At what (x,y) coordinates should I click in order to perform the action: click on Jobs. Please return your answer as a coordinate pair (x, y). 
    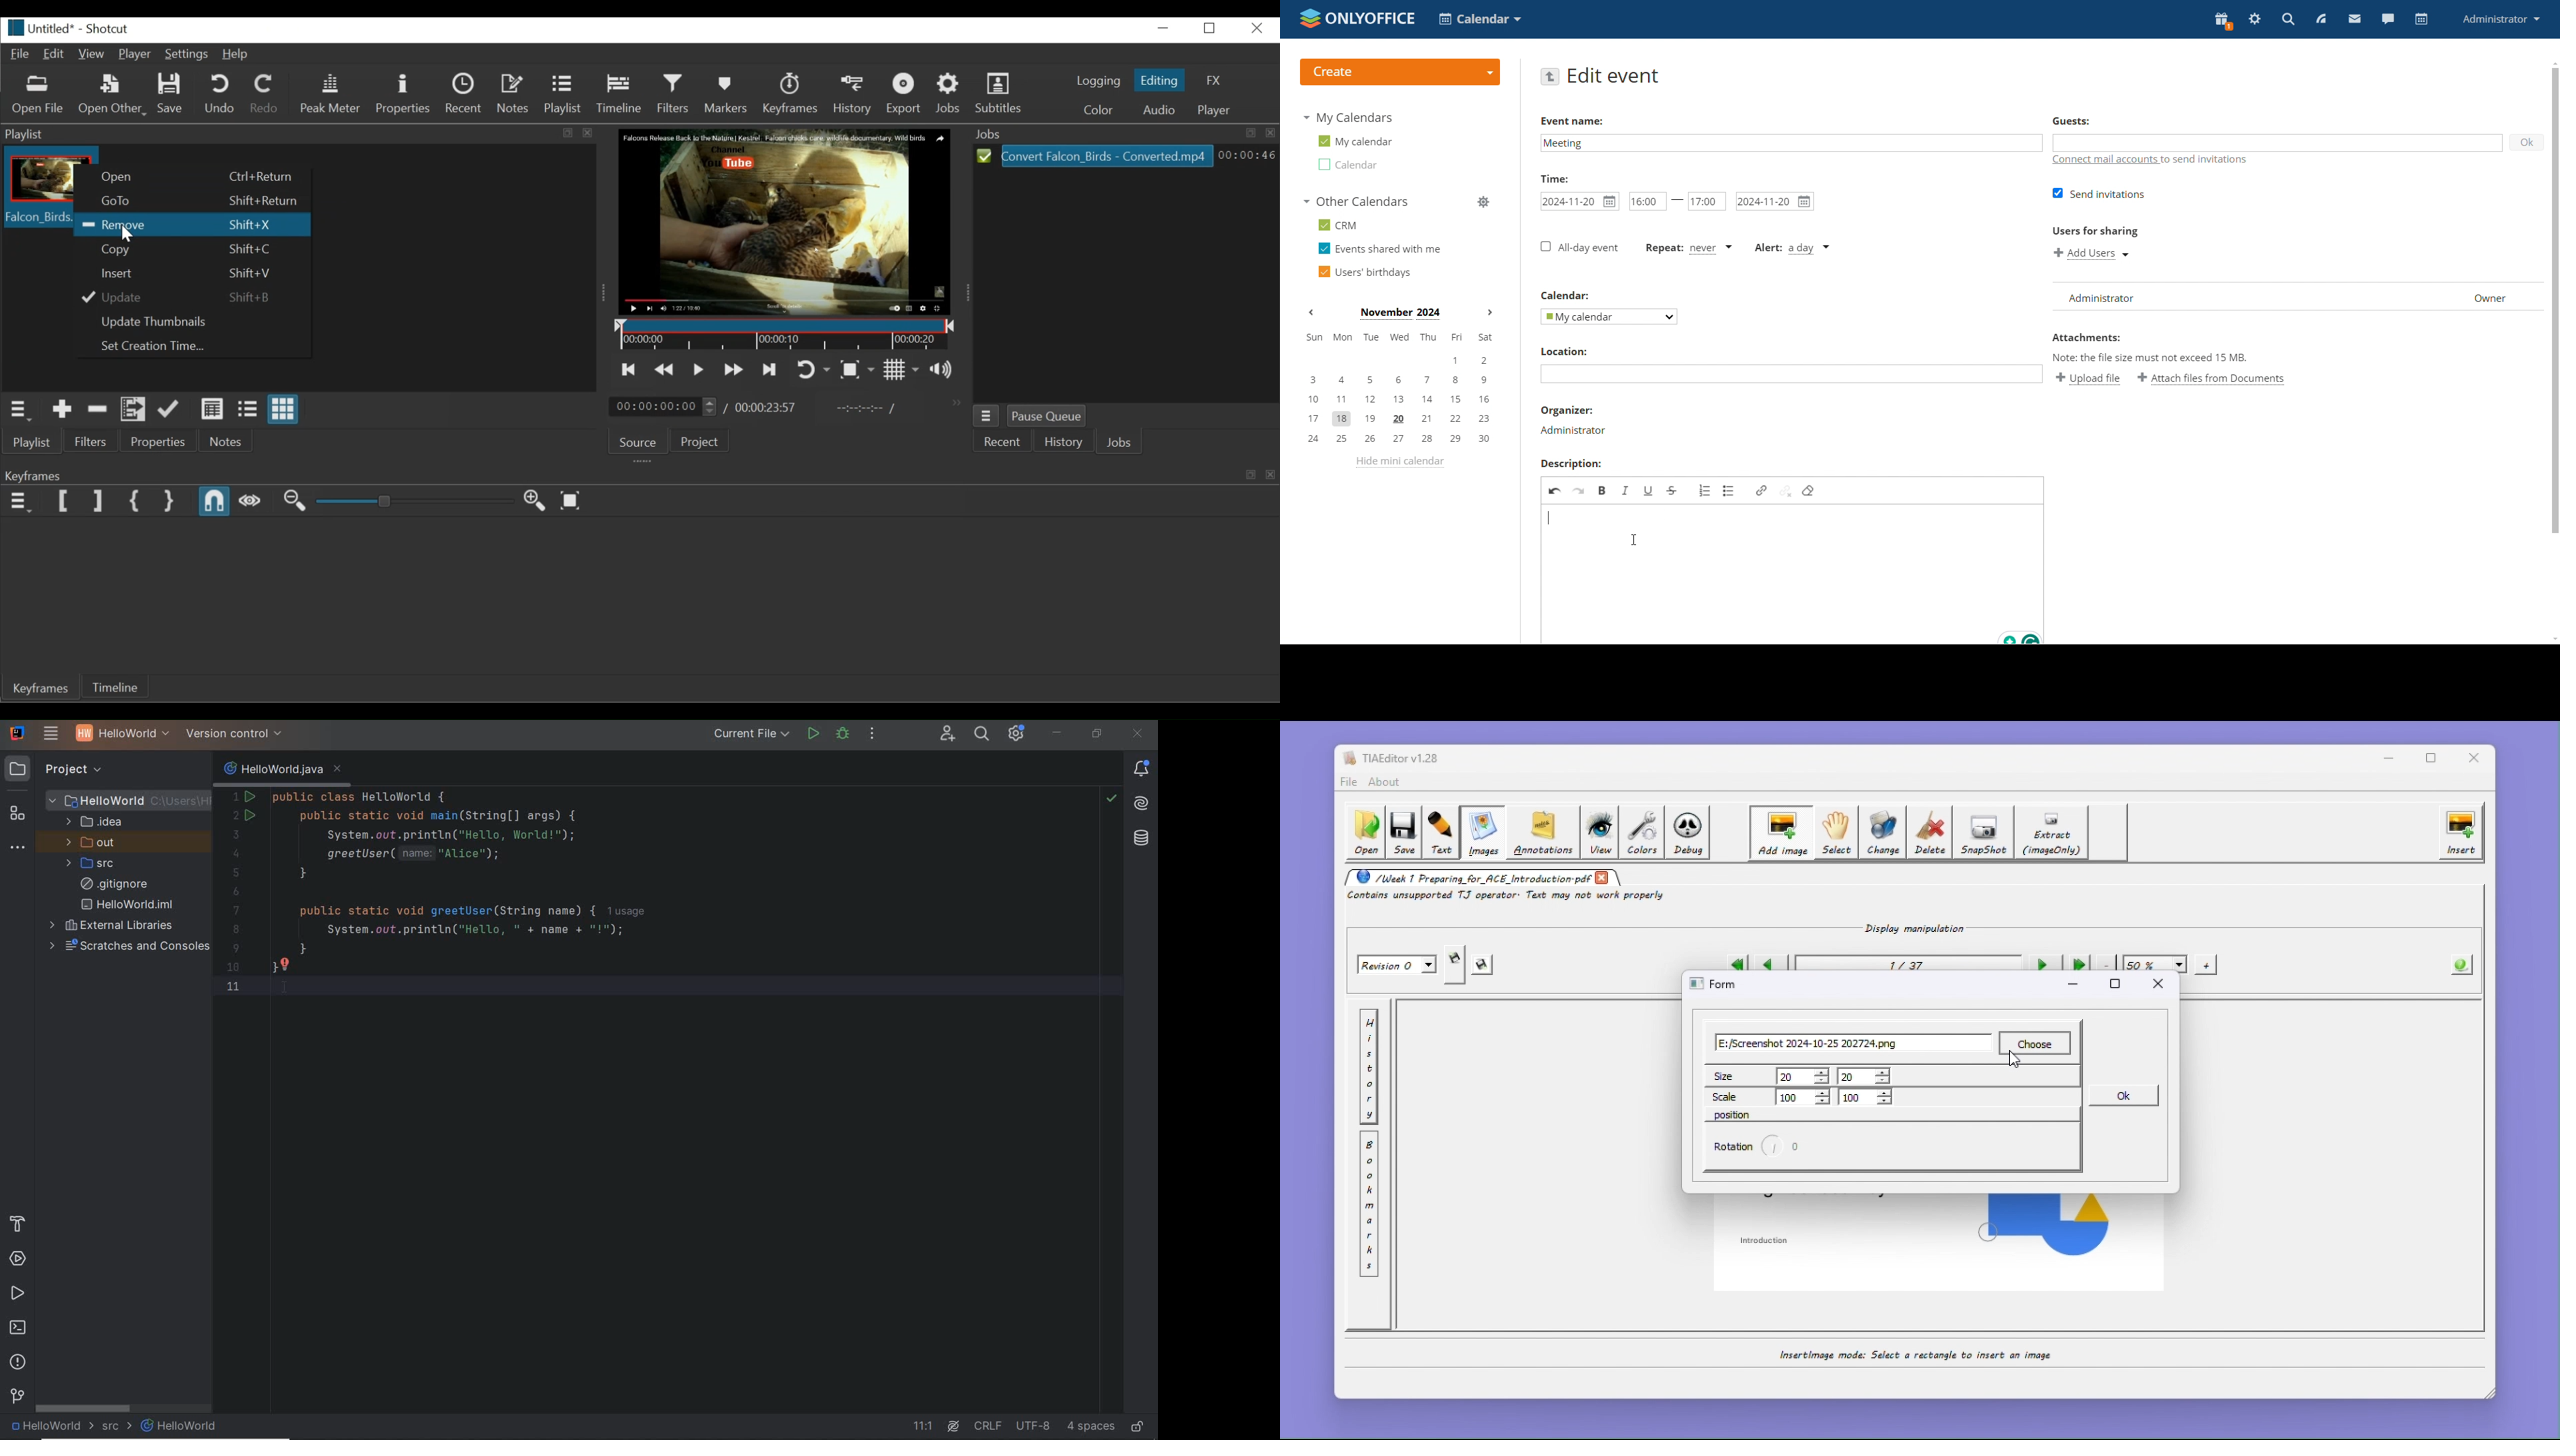
    Looking at the image, I should click on (1121, 133).